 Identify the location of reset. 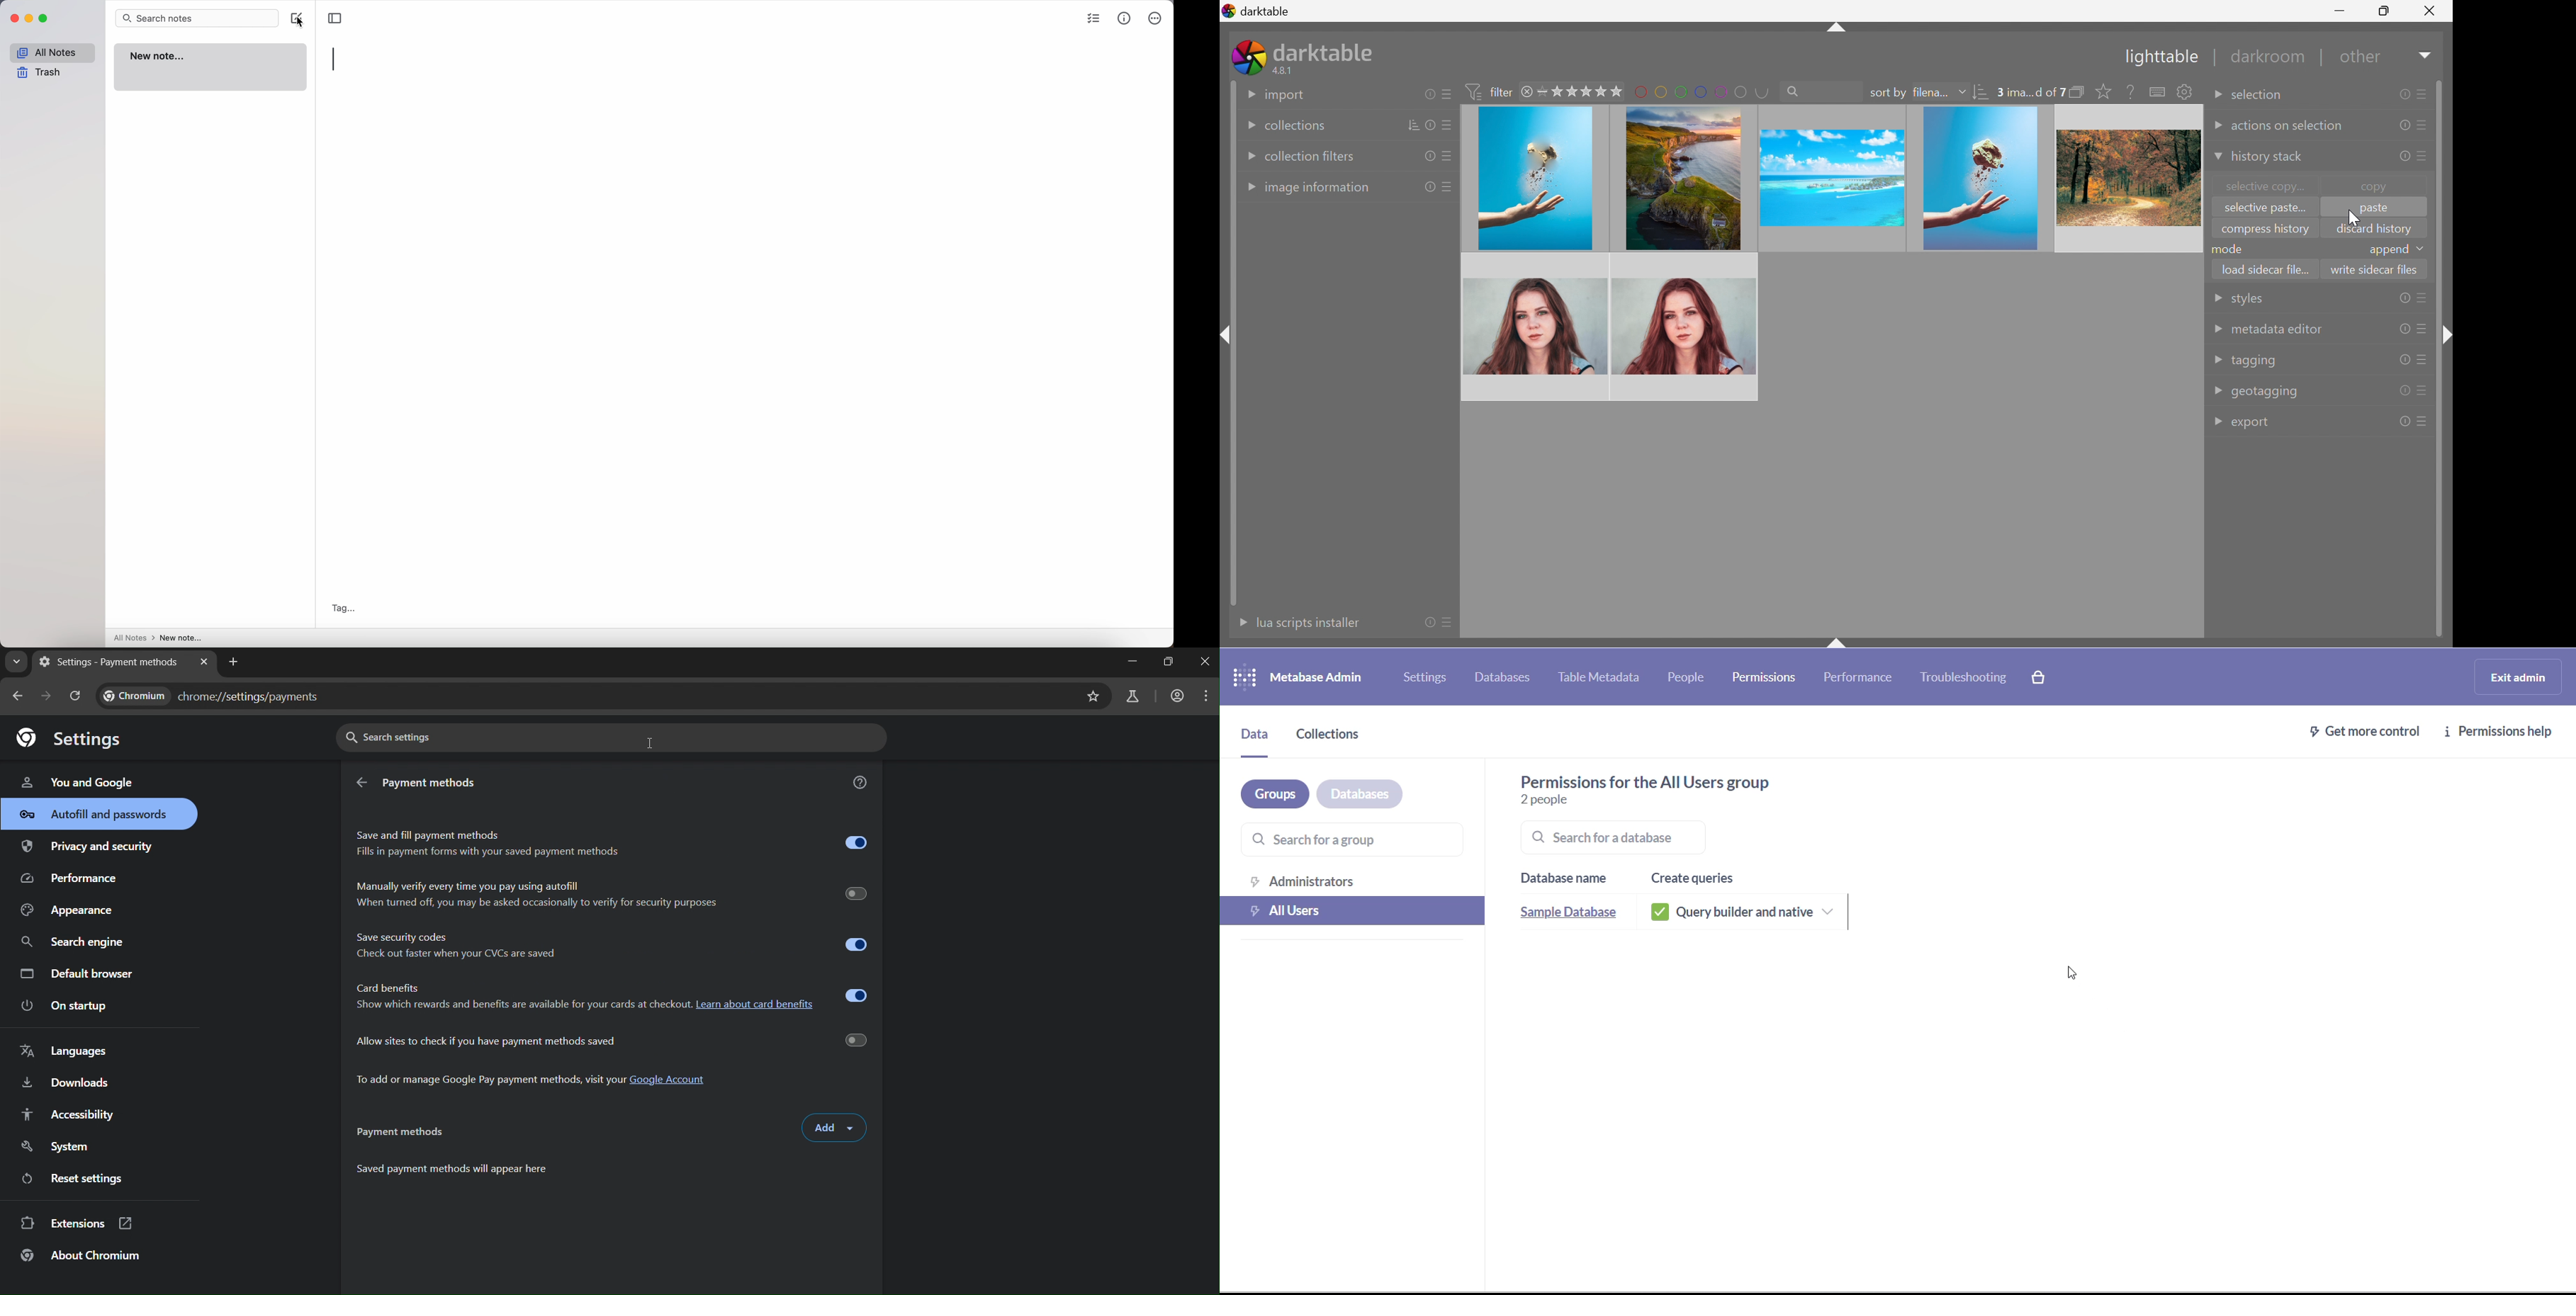
(2405, 391).